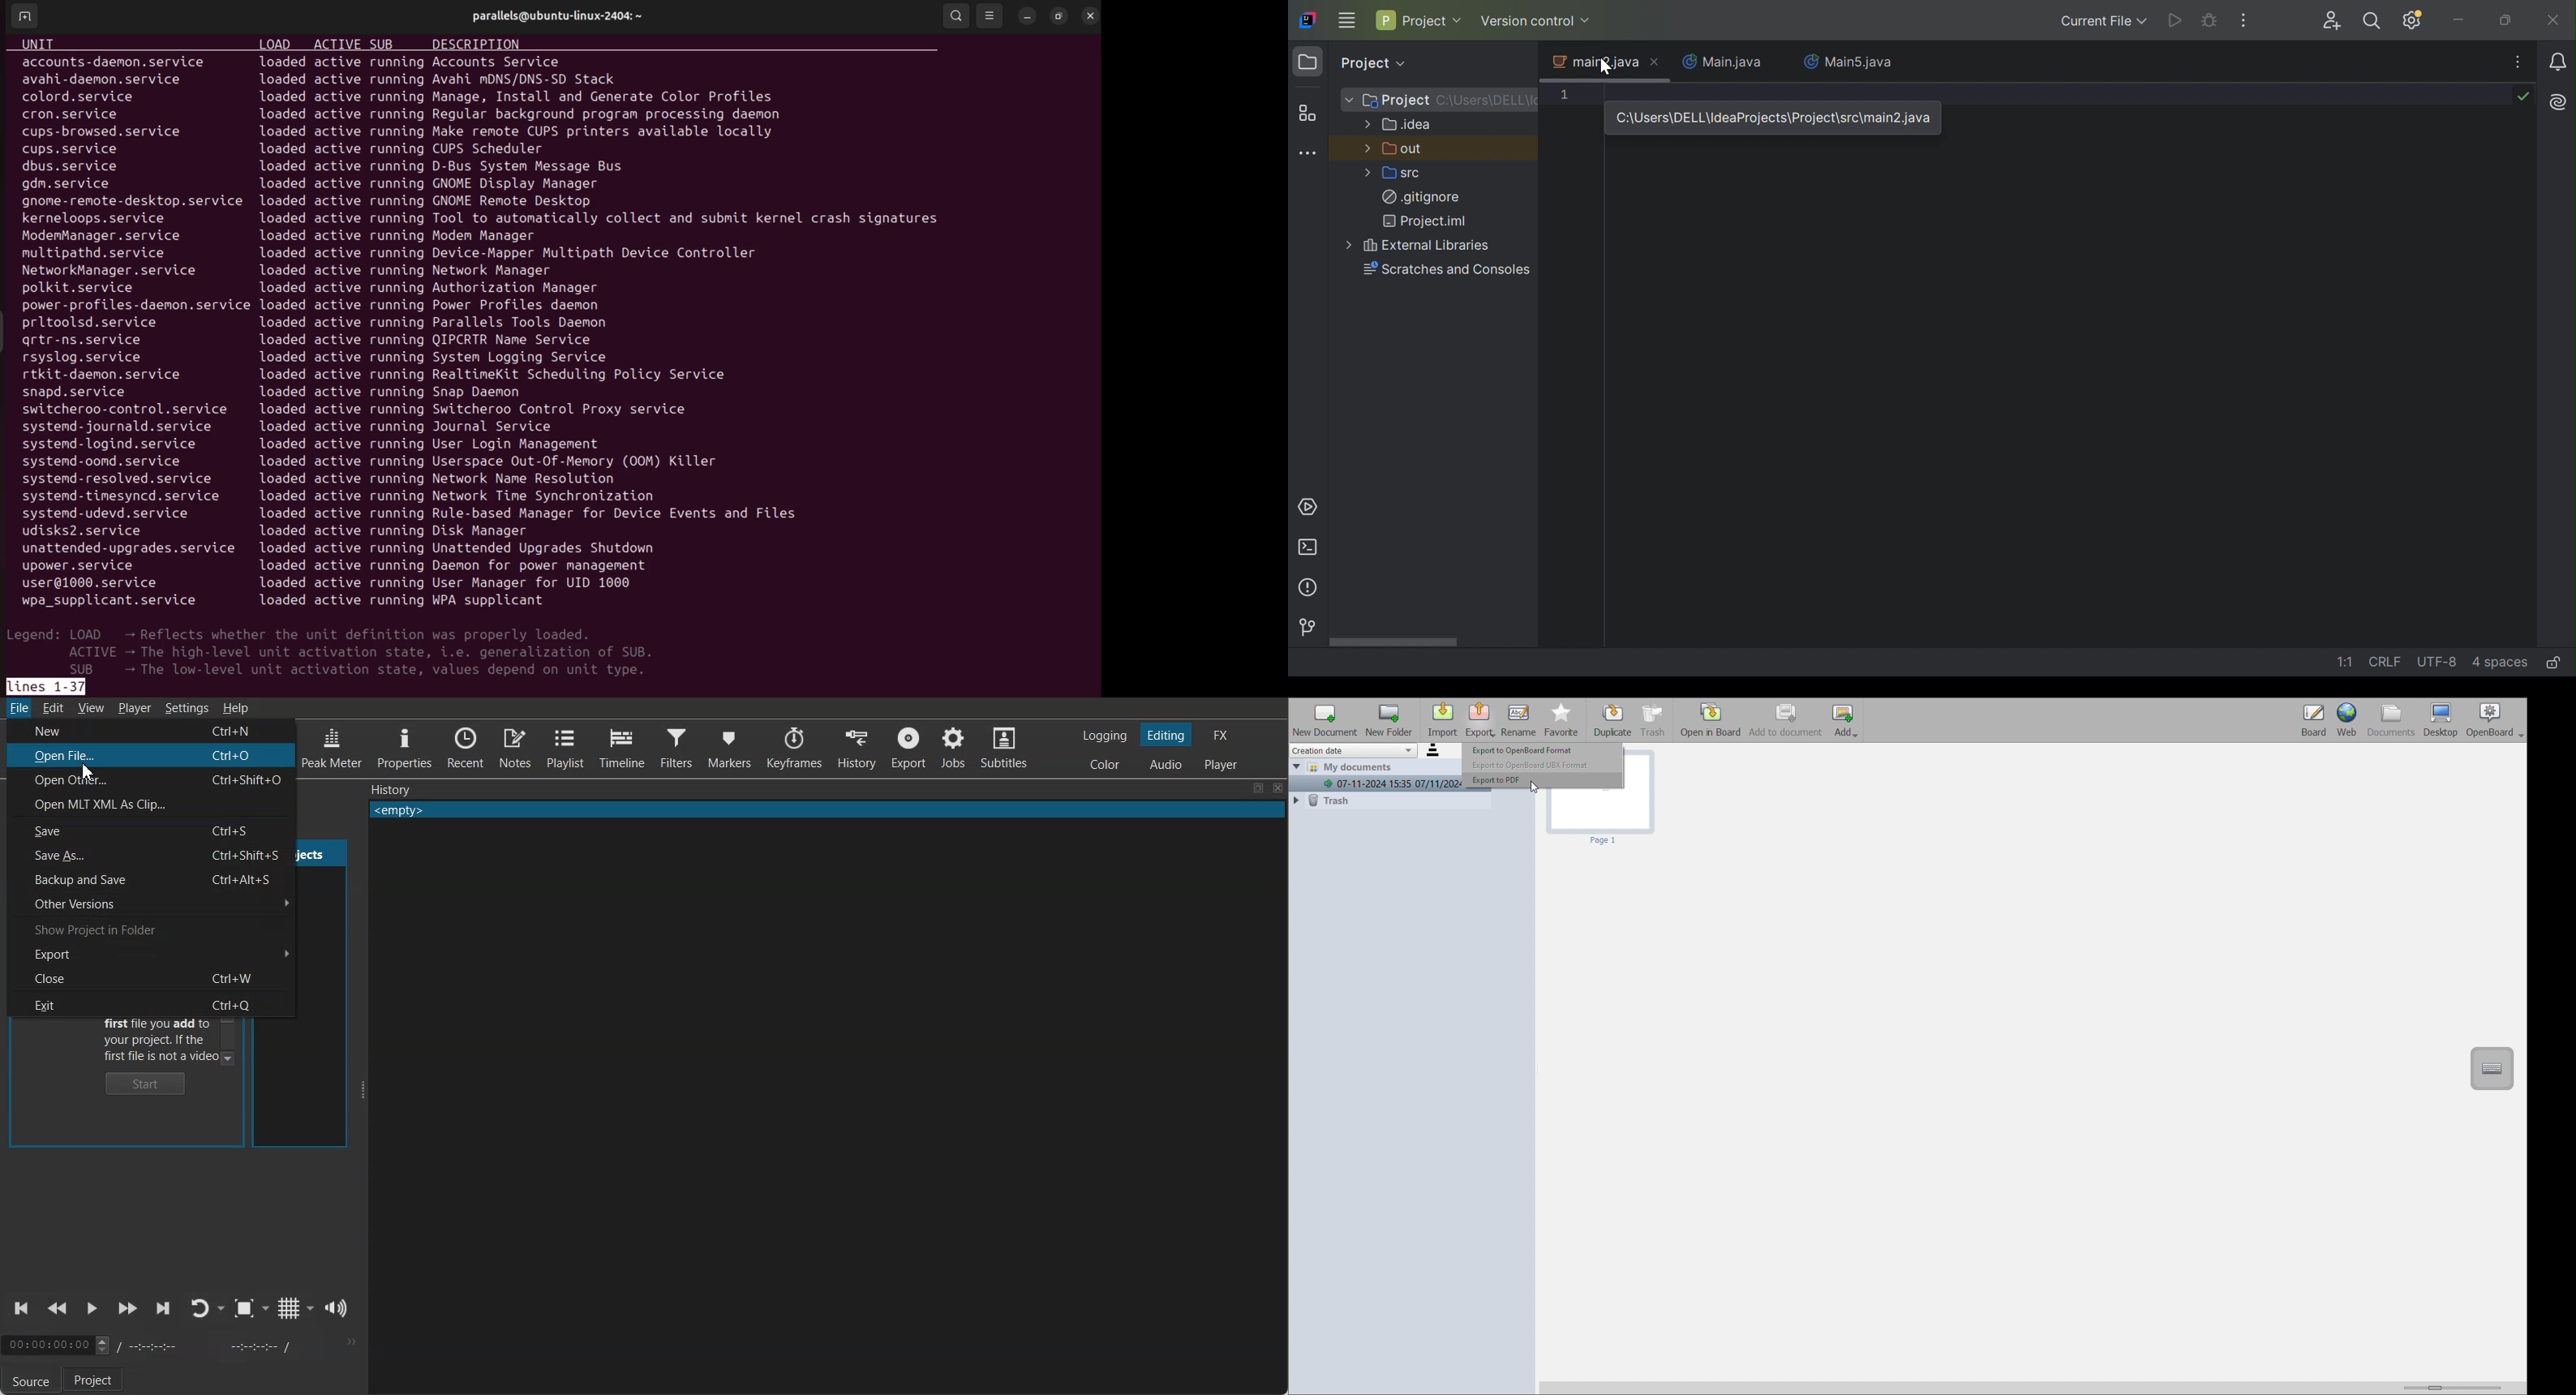  Describe the element at coordinates (279, 375) in the screenshot. I see `loaded` at that location.